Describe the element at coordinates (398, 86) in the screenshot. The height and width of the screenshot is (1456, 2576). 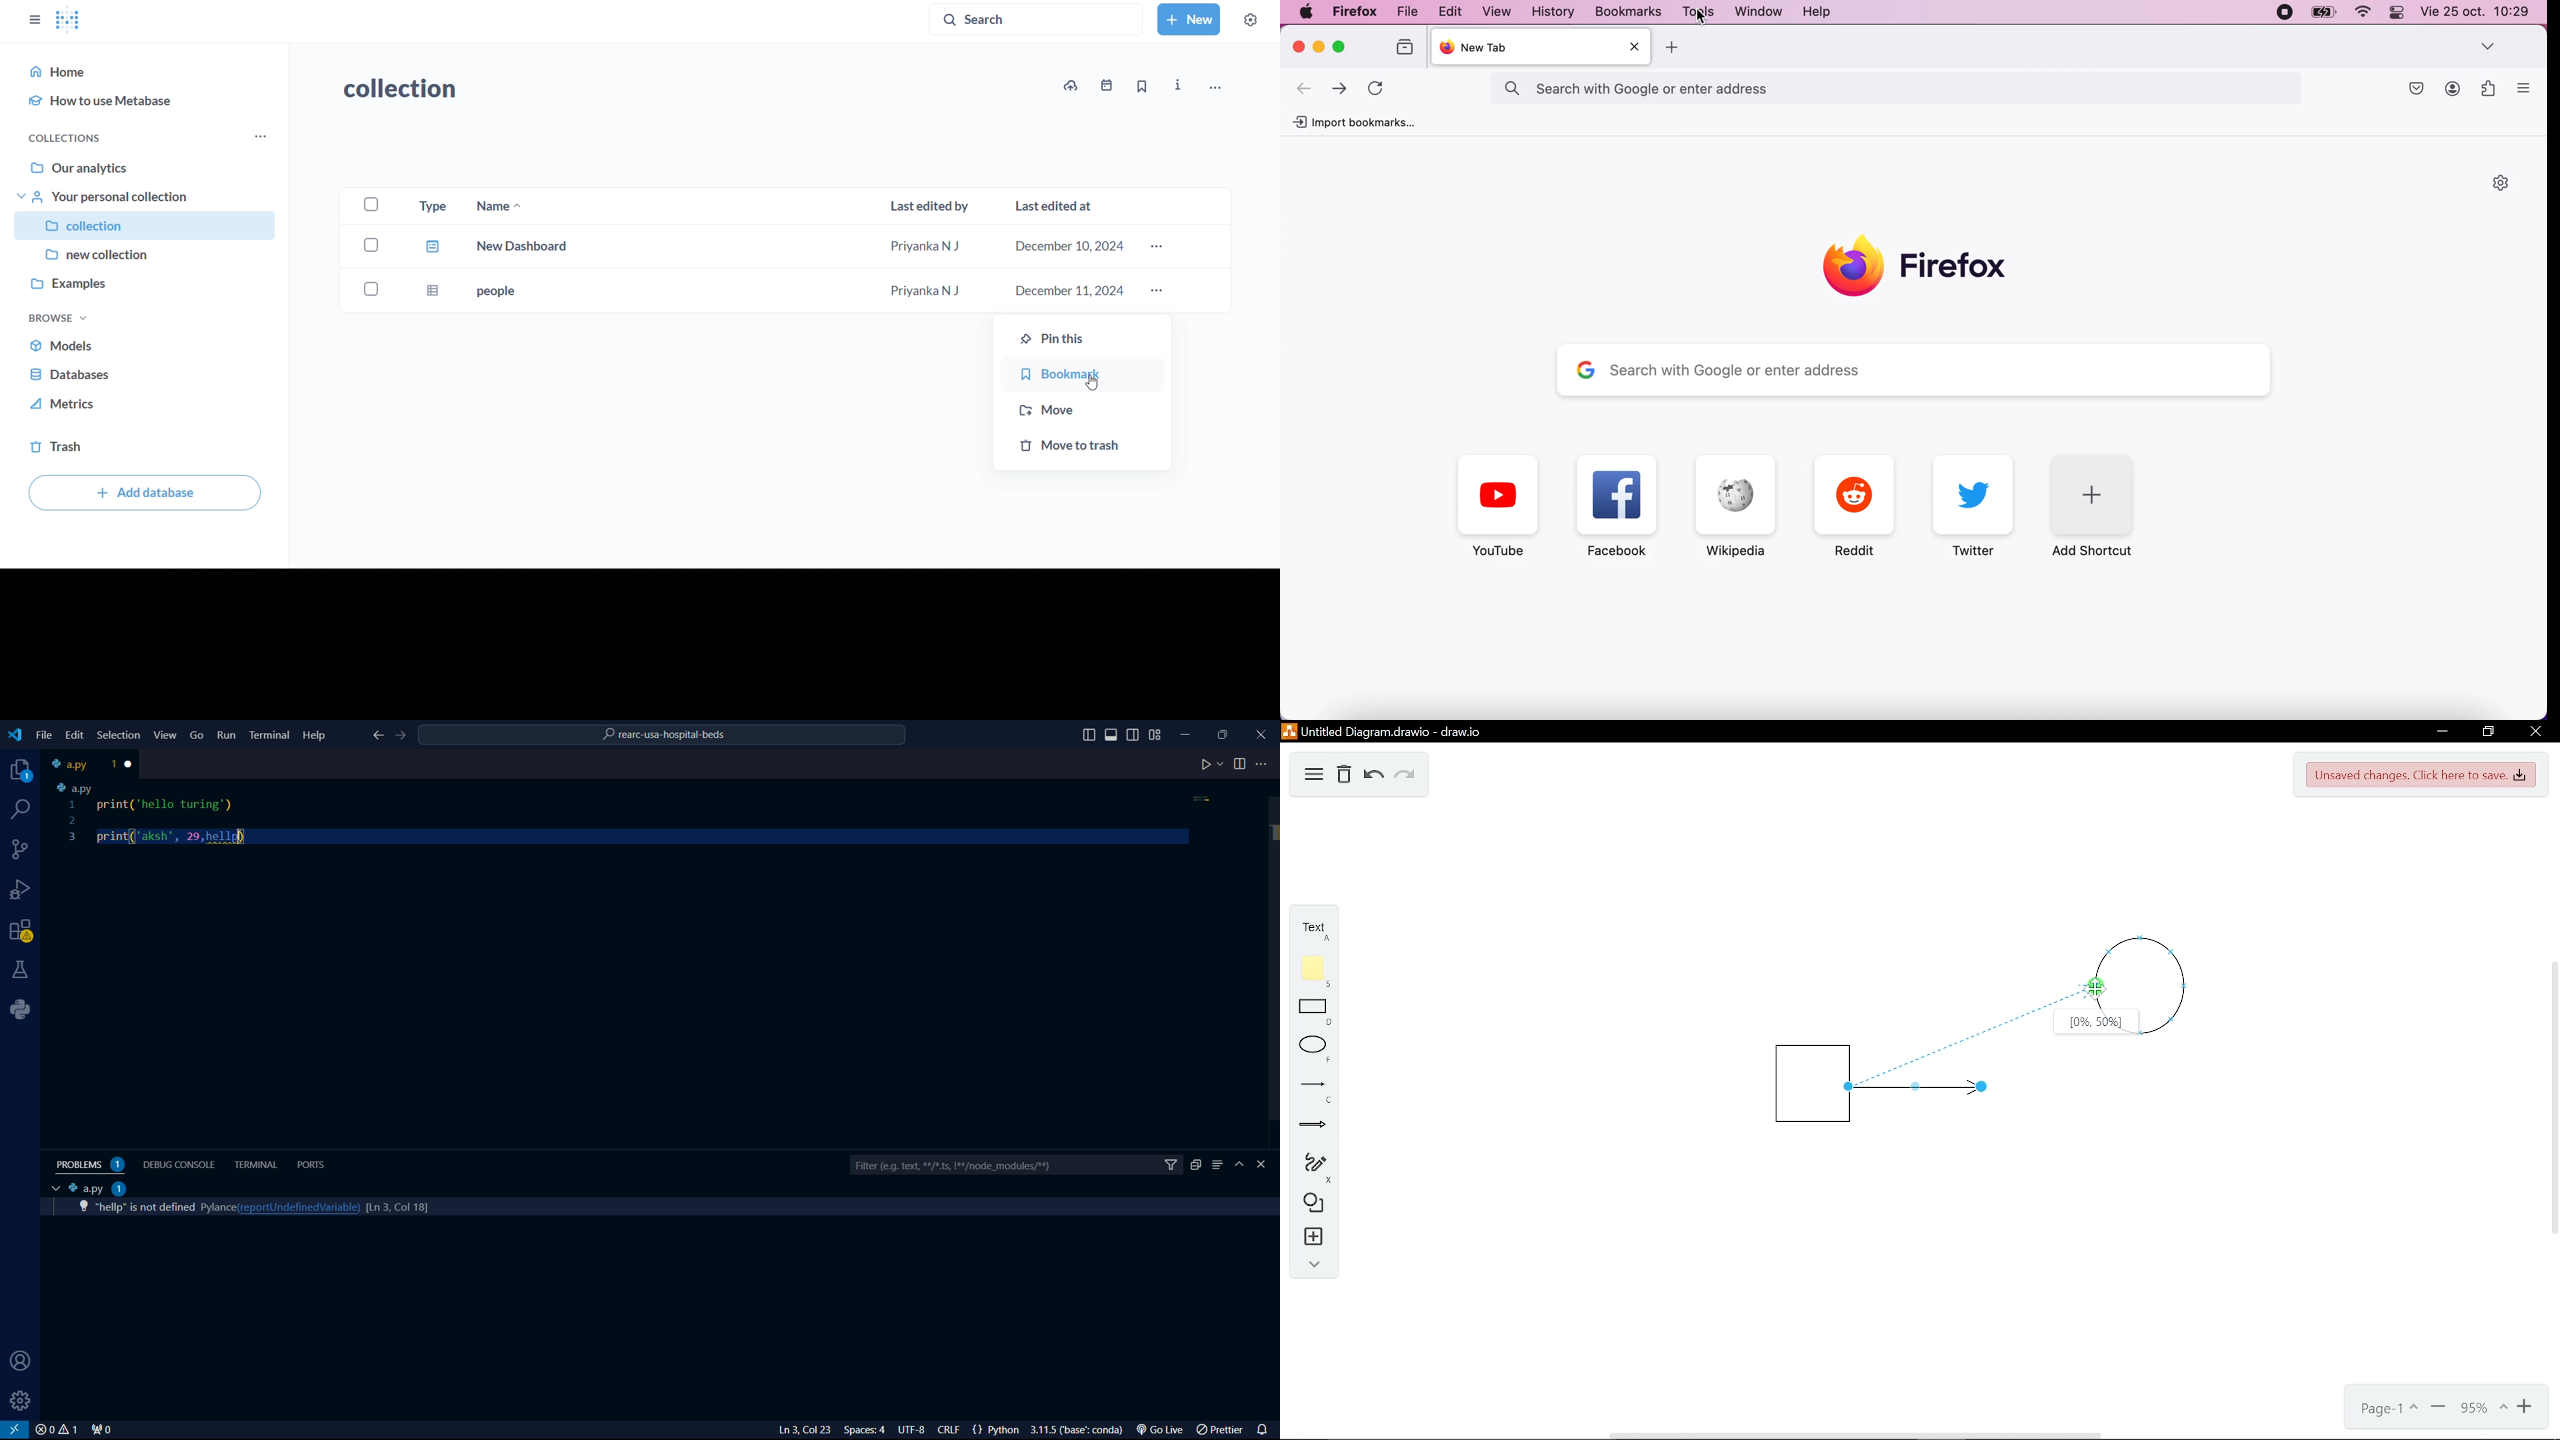
I see `collection` at that location.